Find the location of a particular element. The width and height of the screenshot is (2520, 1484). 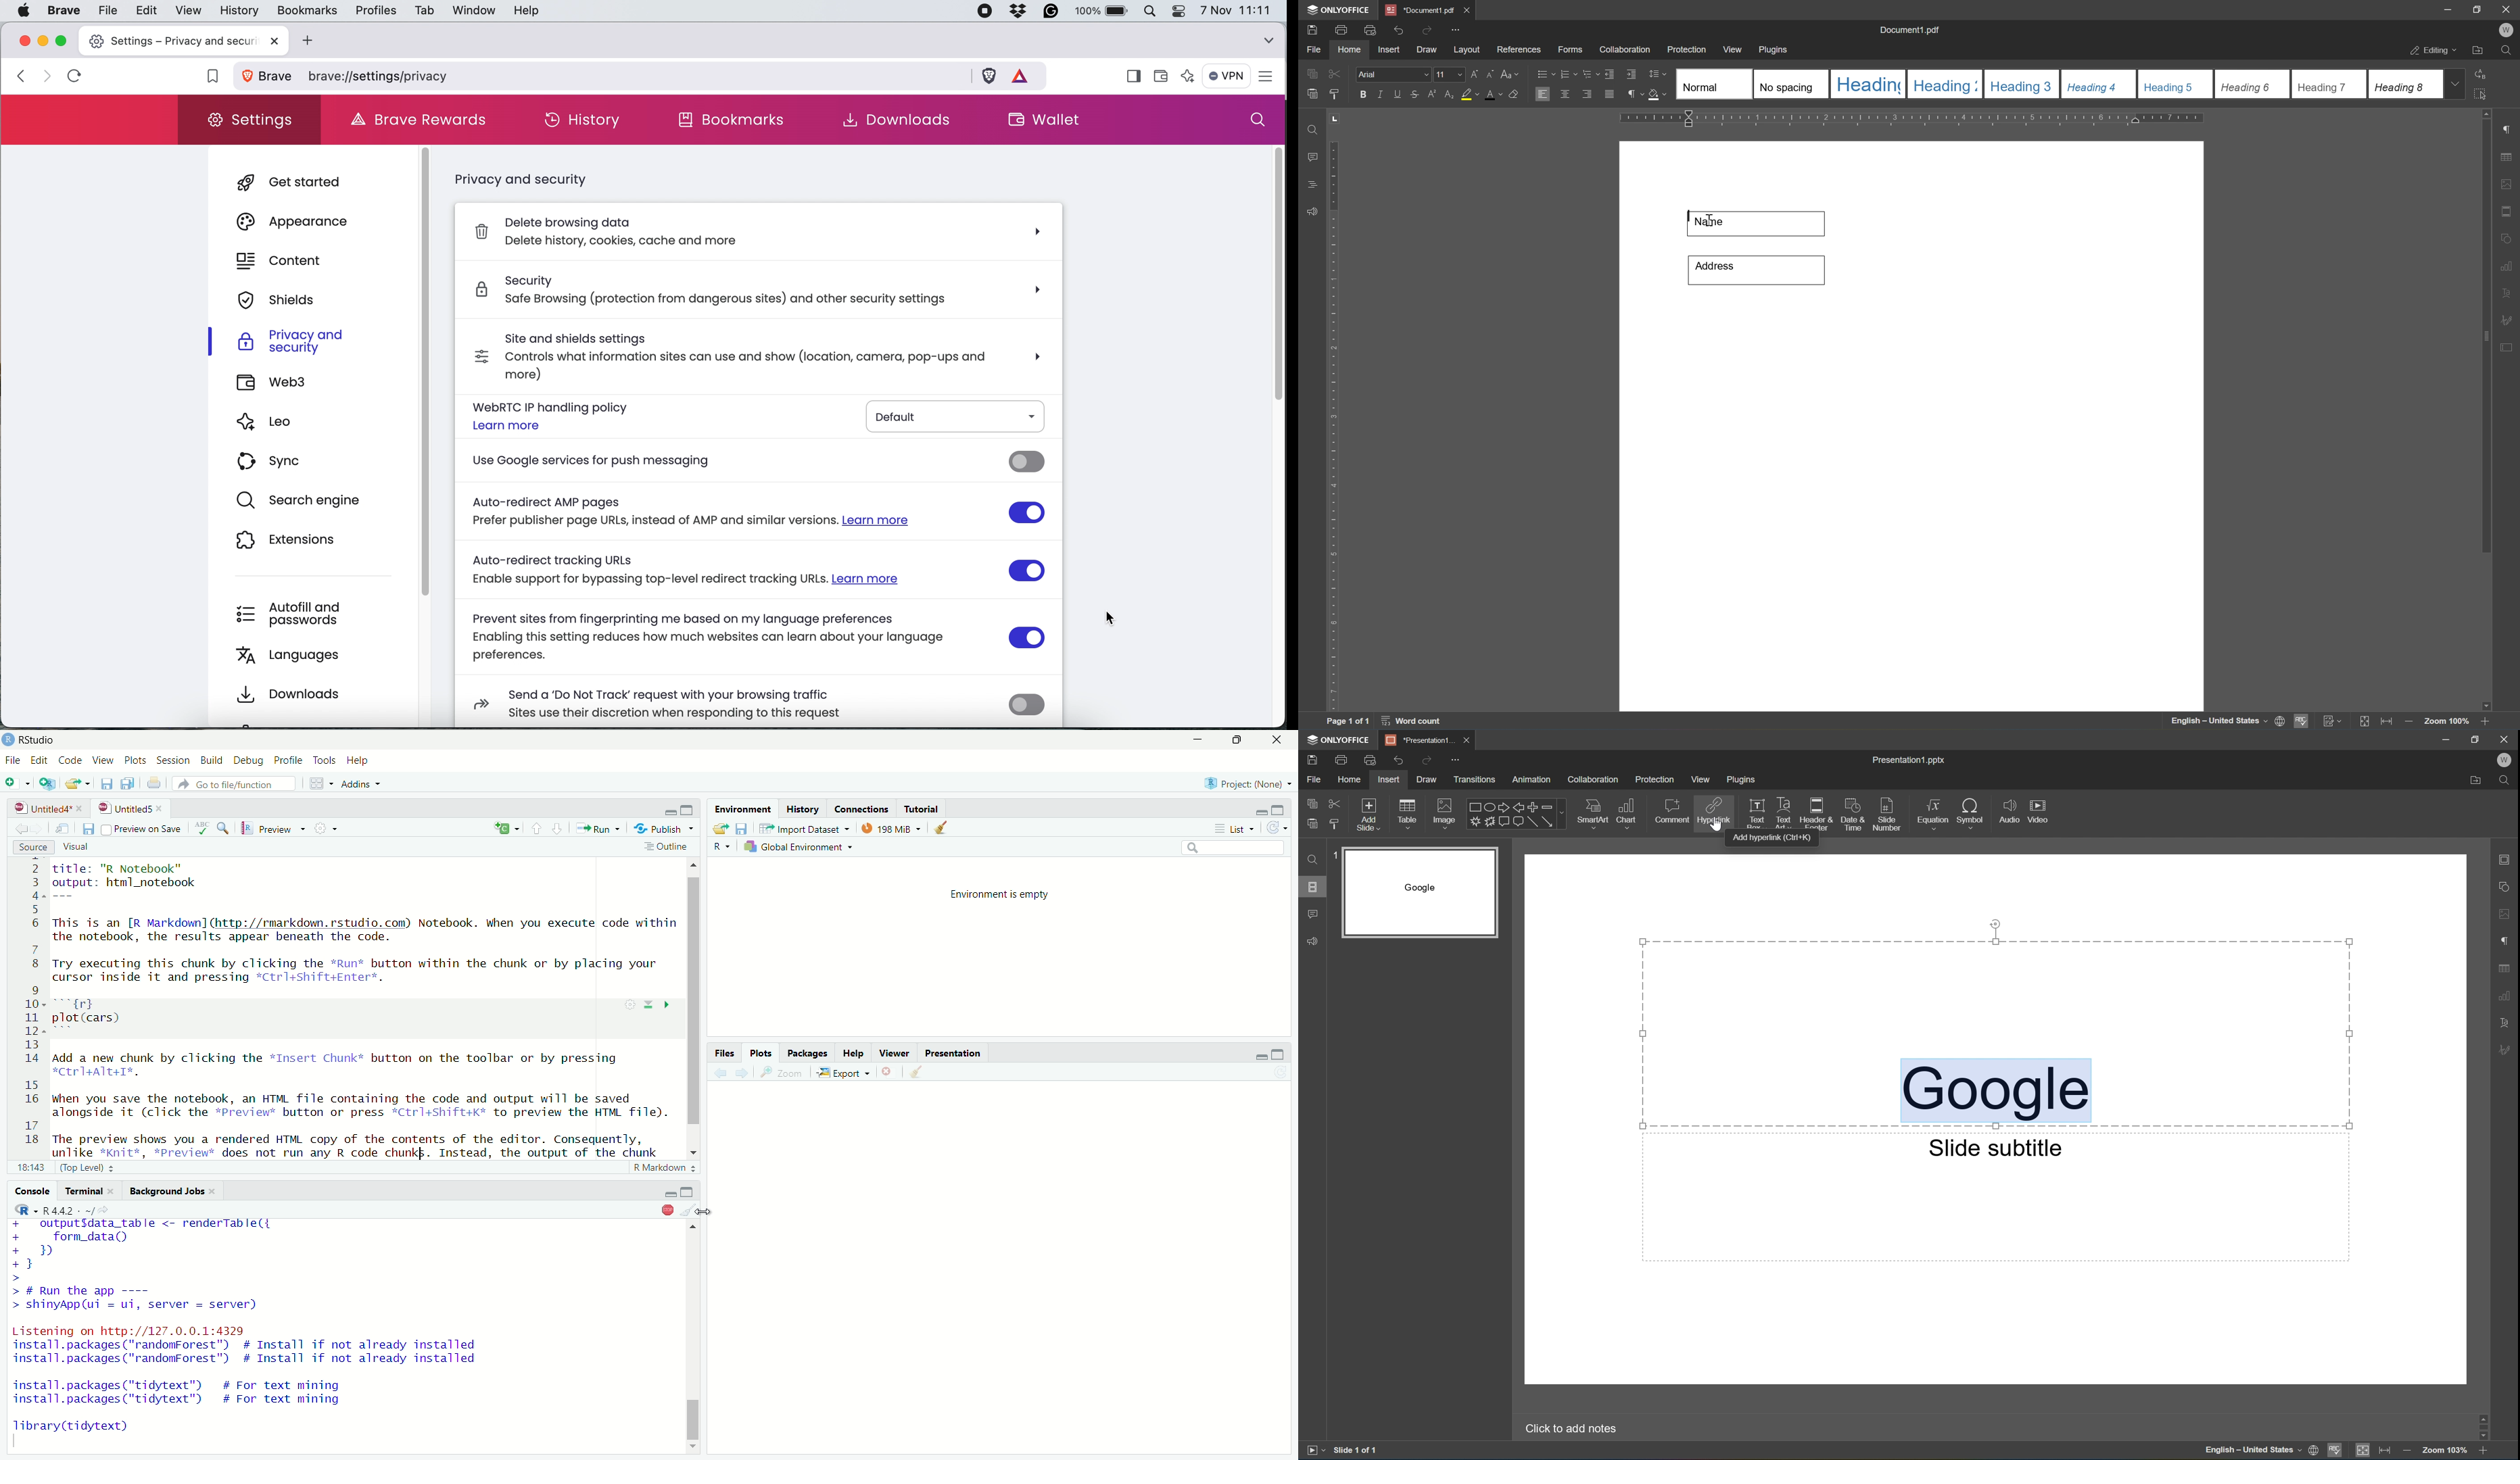

paragraph settings is located at coordinates (2509, 127).